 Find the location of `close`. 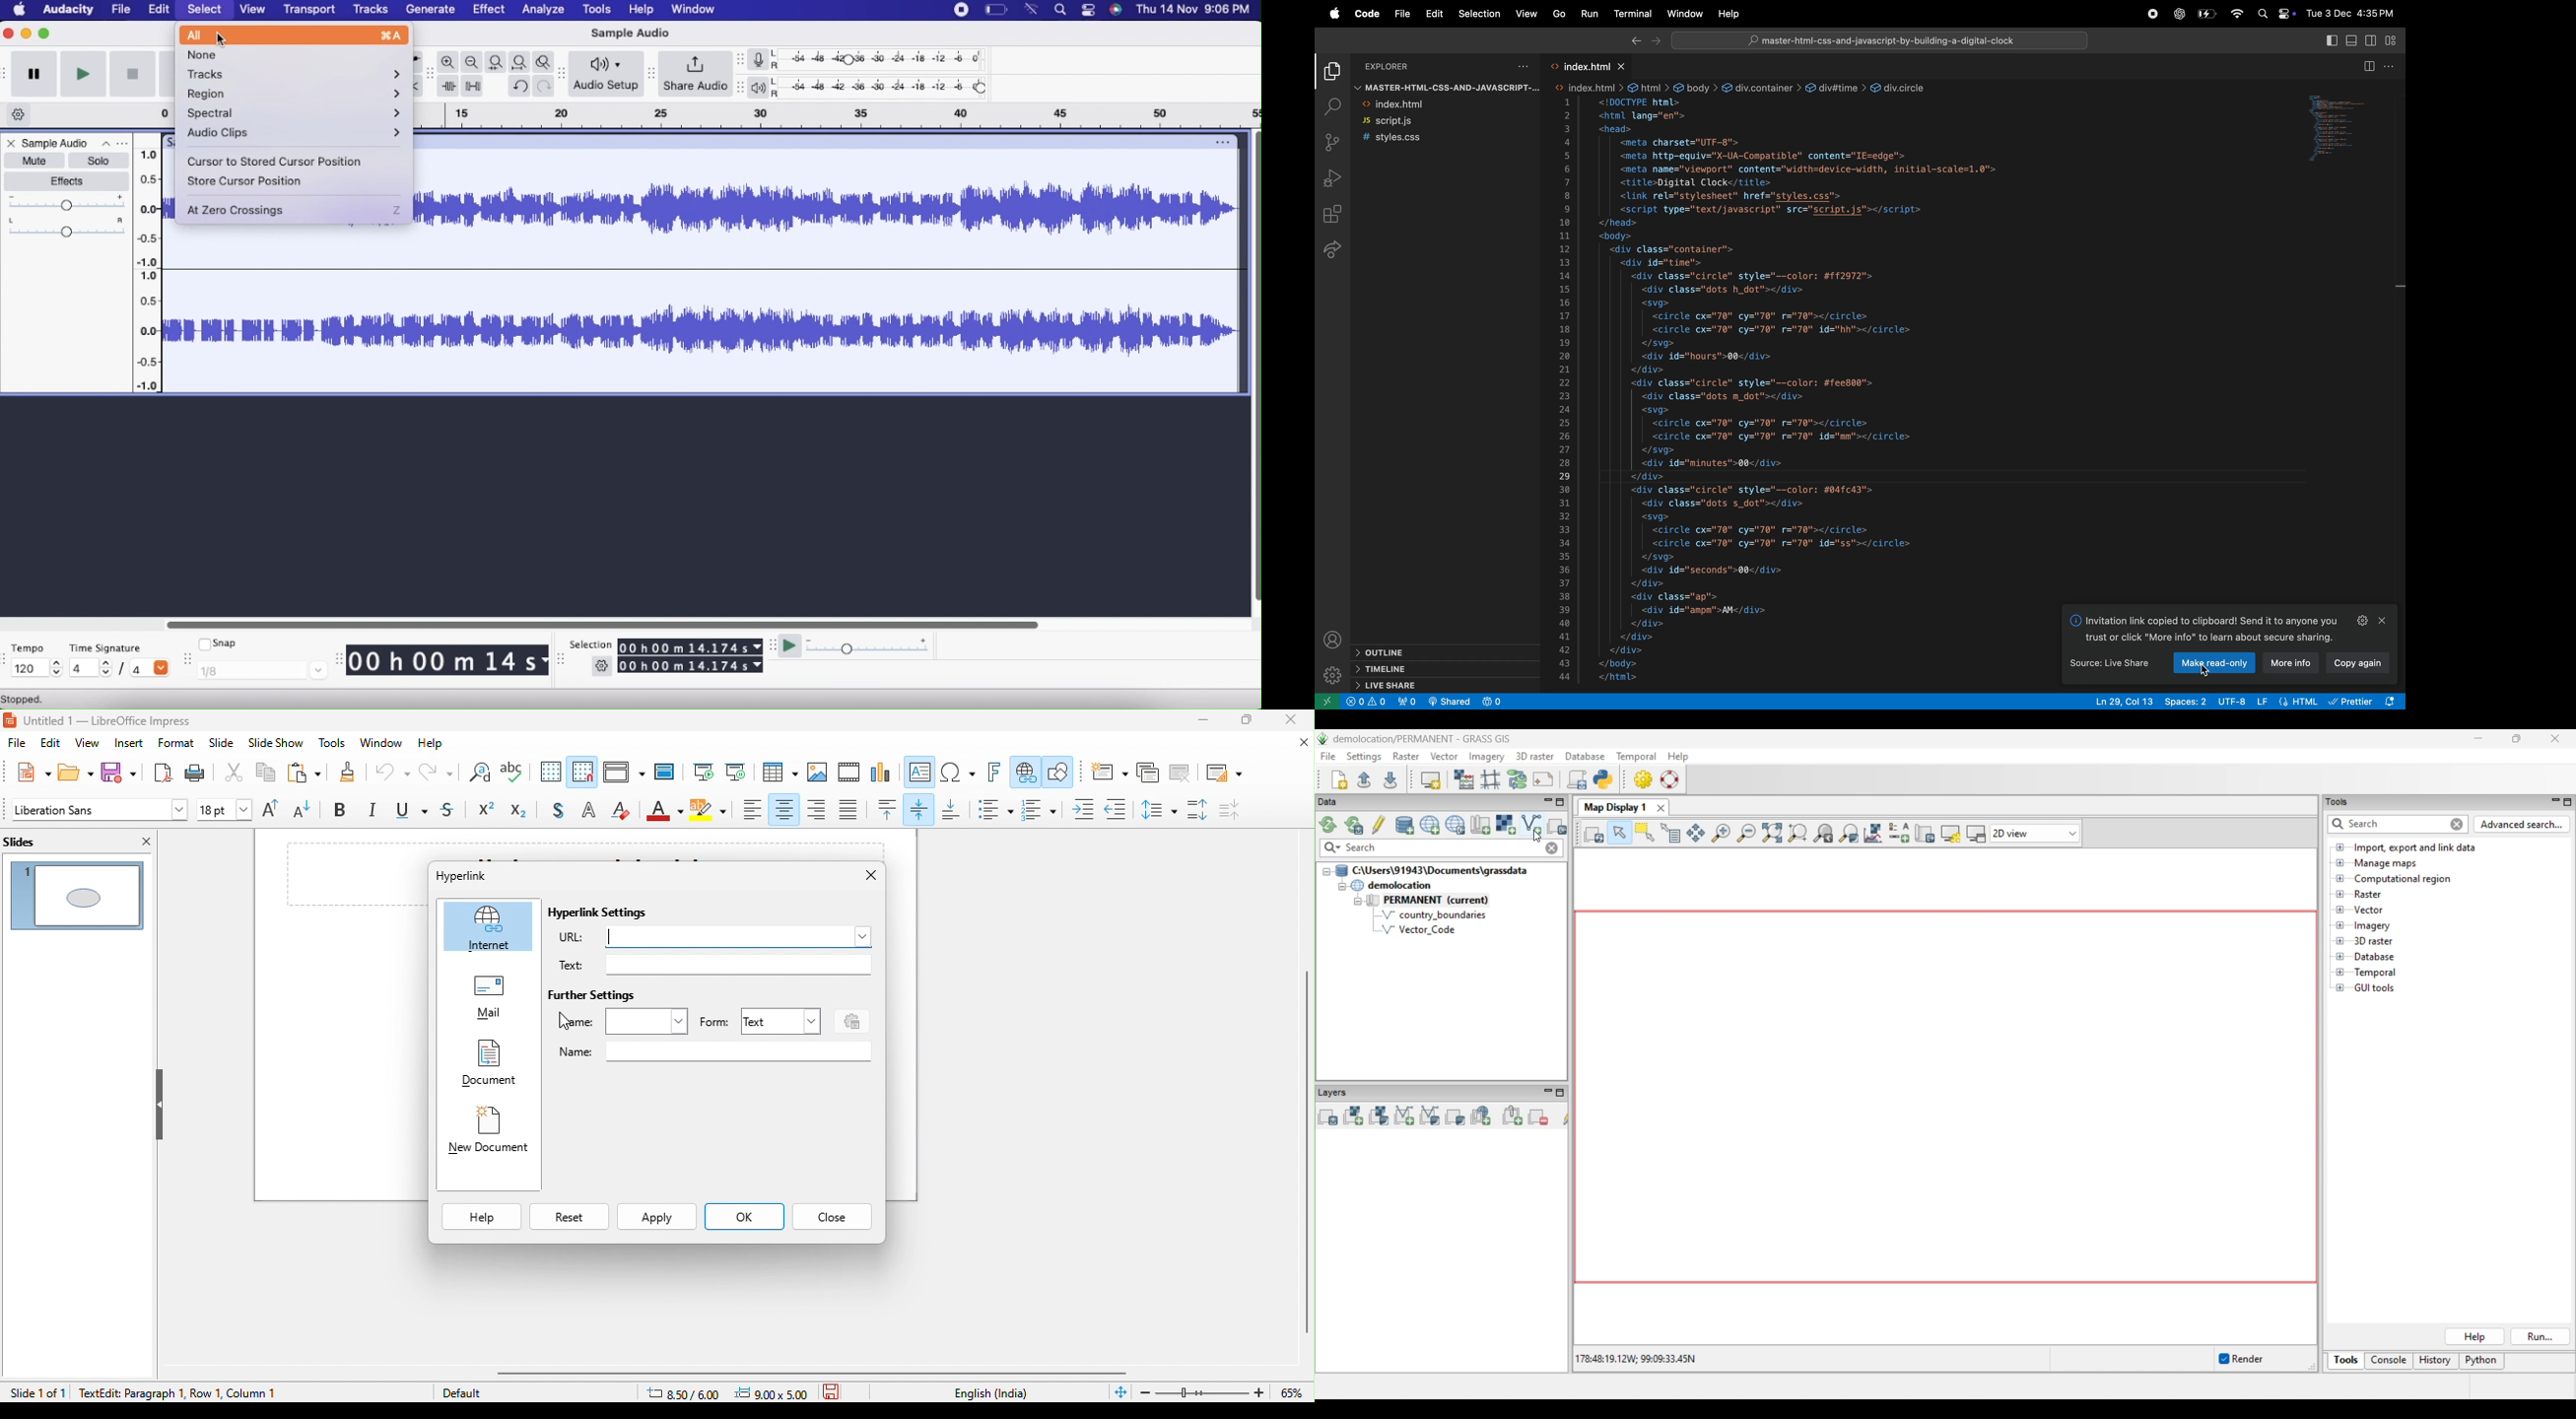

close is located at coordinates (142, 841).